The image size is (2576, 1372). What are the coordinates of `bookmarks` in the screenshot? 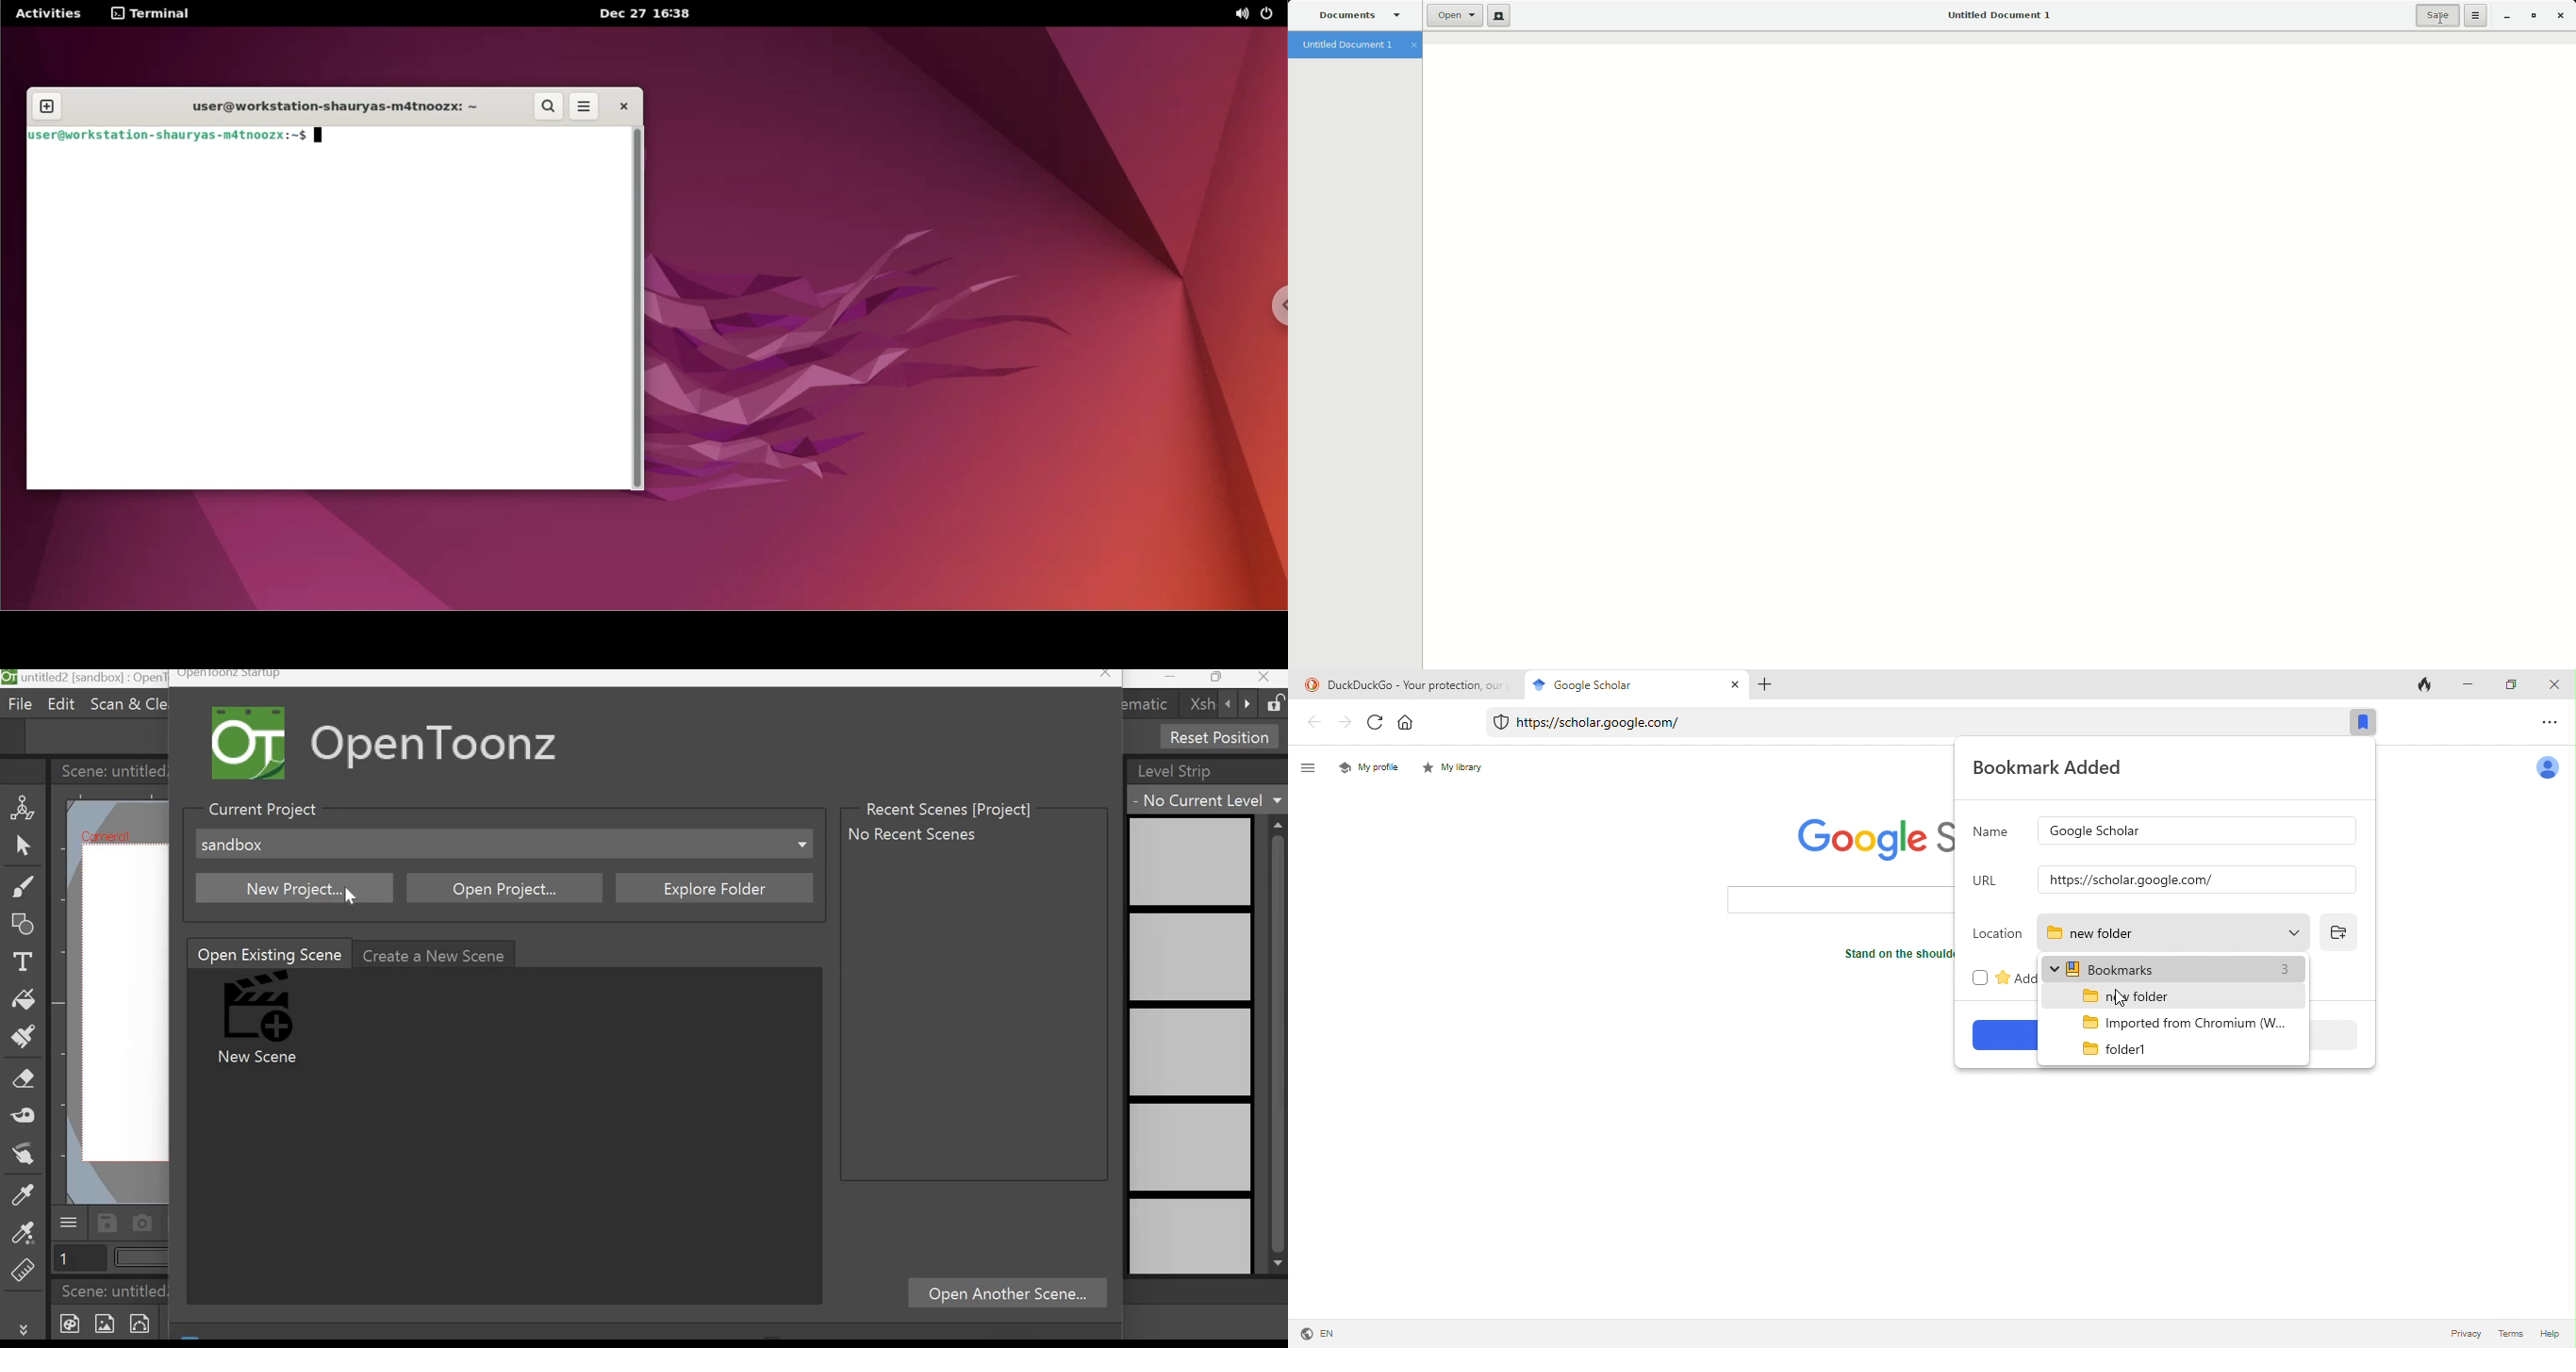 It's located at (2175, 968).